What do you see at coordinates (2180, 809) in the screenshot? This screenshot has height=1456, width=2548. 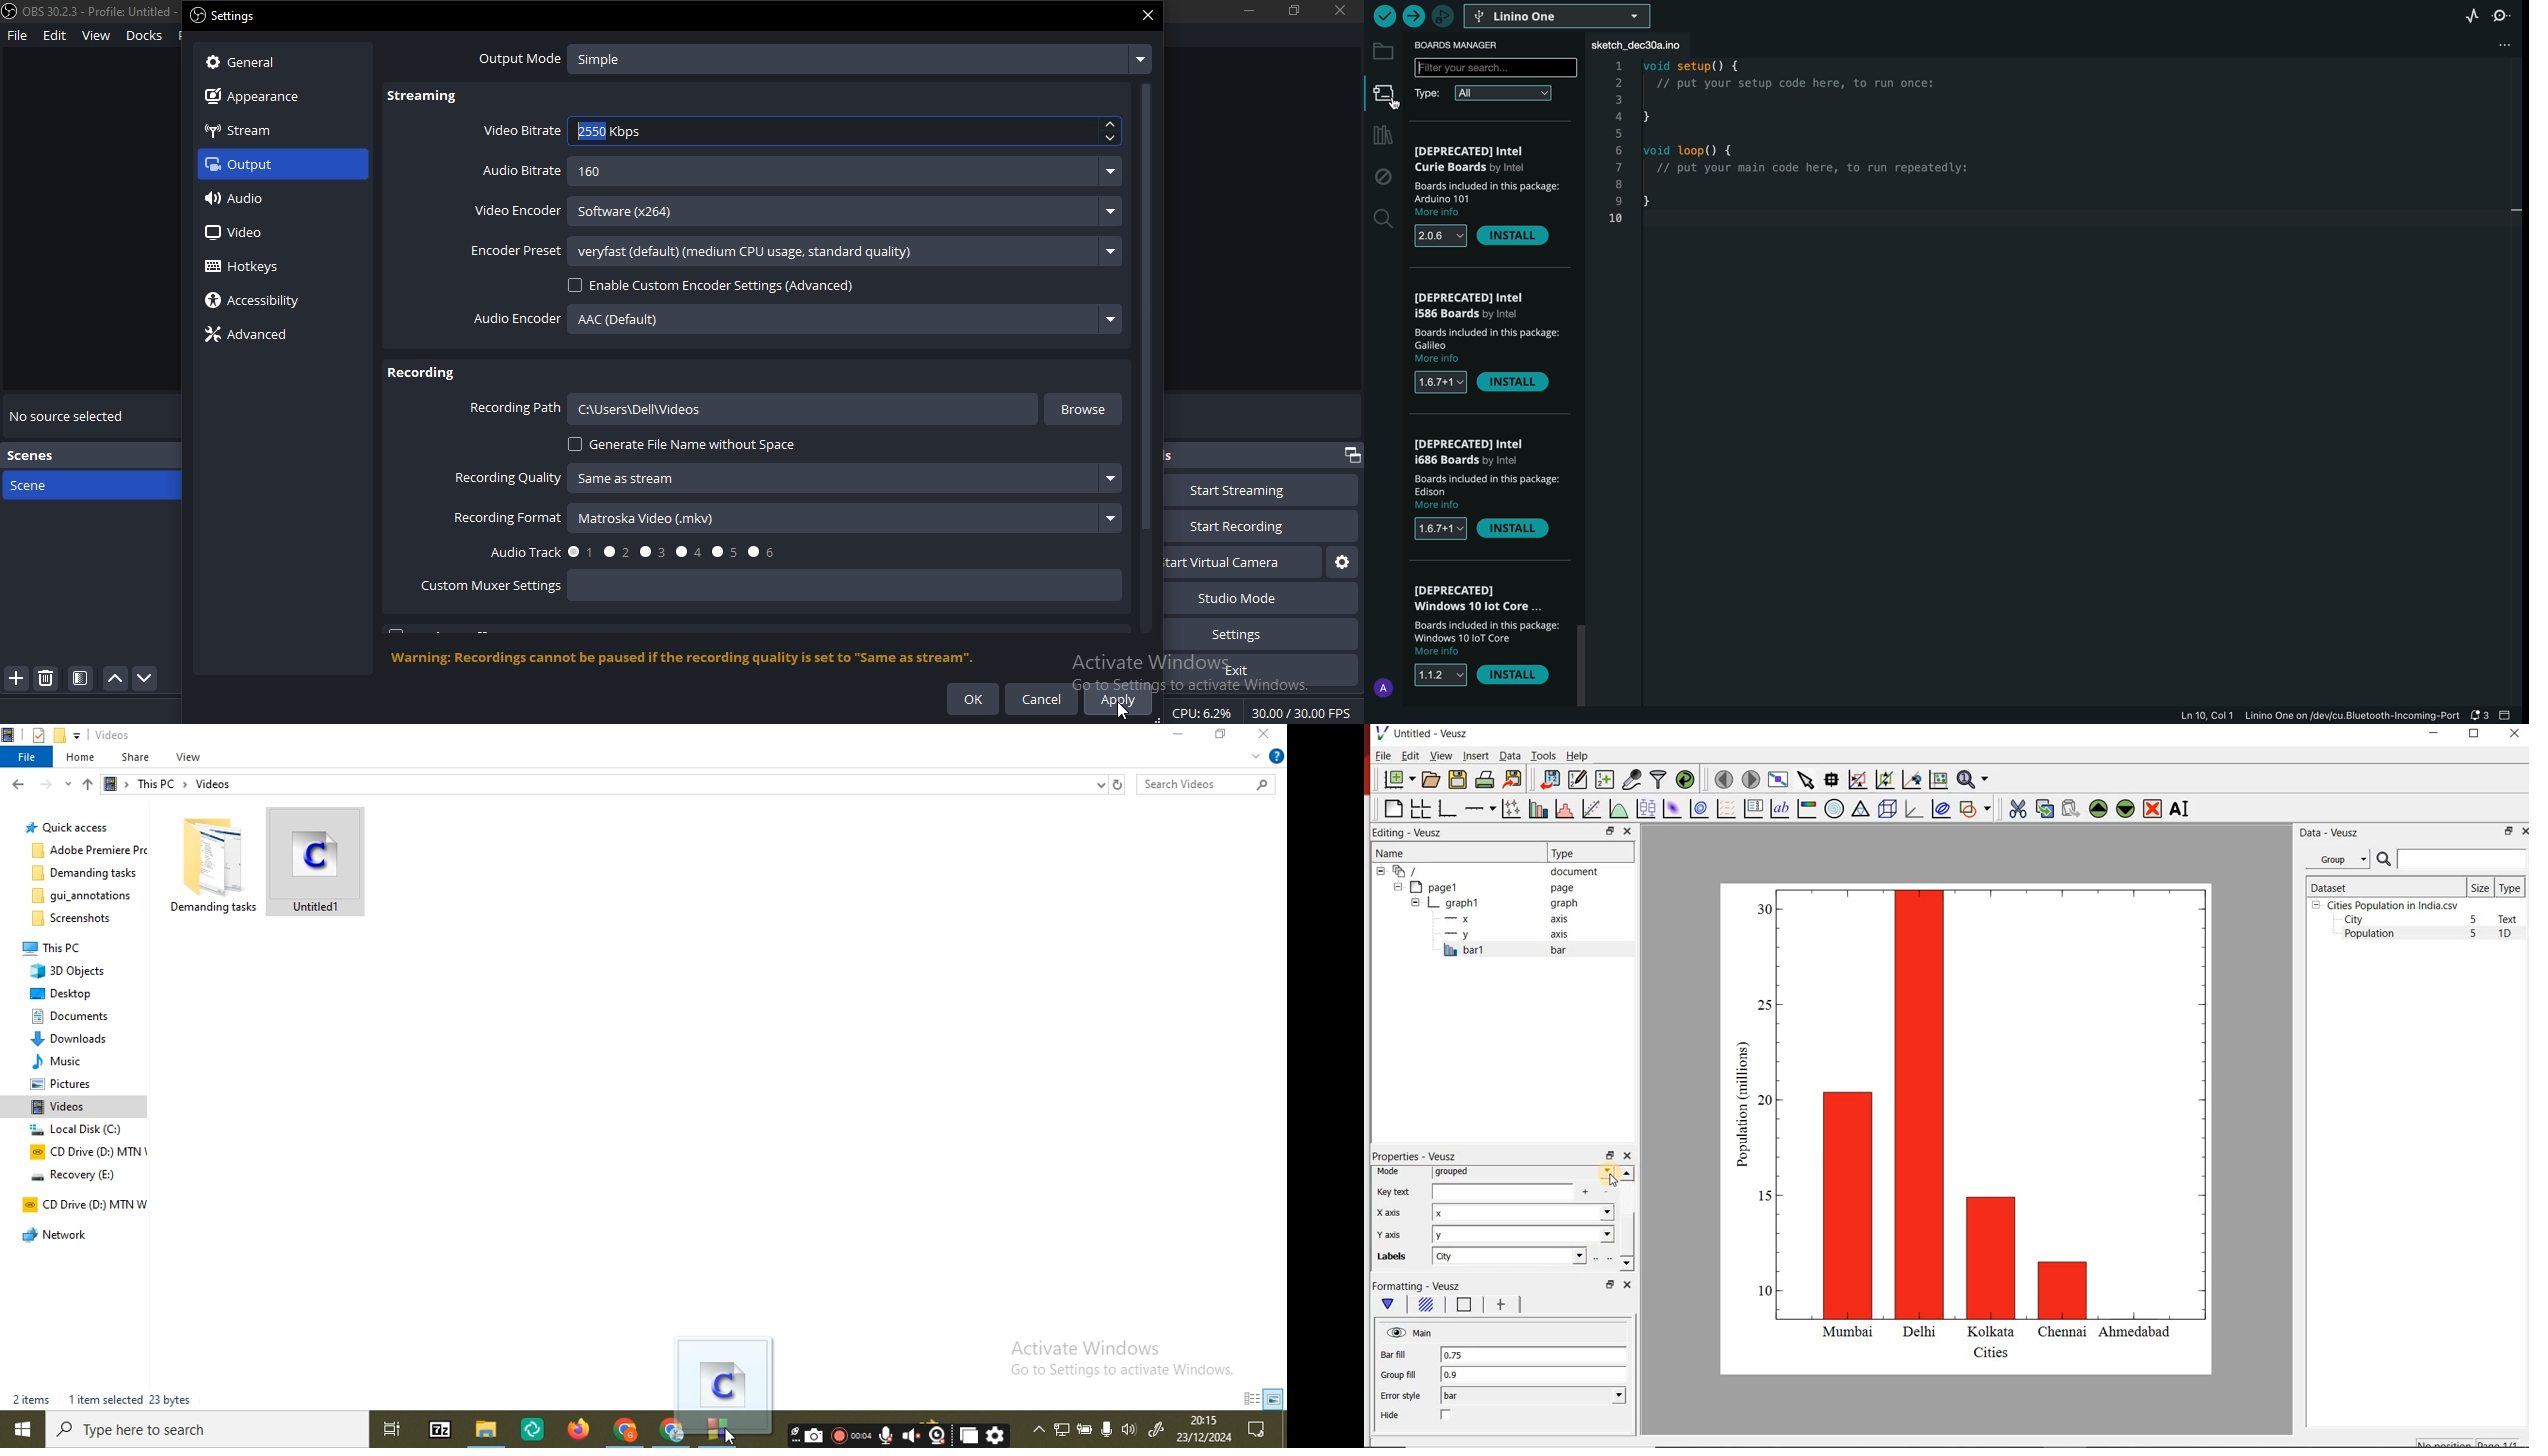 I see `renames the selected widget` at bounding box center [2180, 809].